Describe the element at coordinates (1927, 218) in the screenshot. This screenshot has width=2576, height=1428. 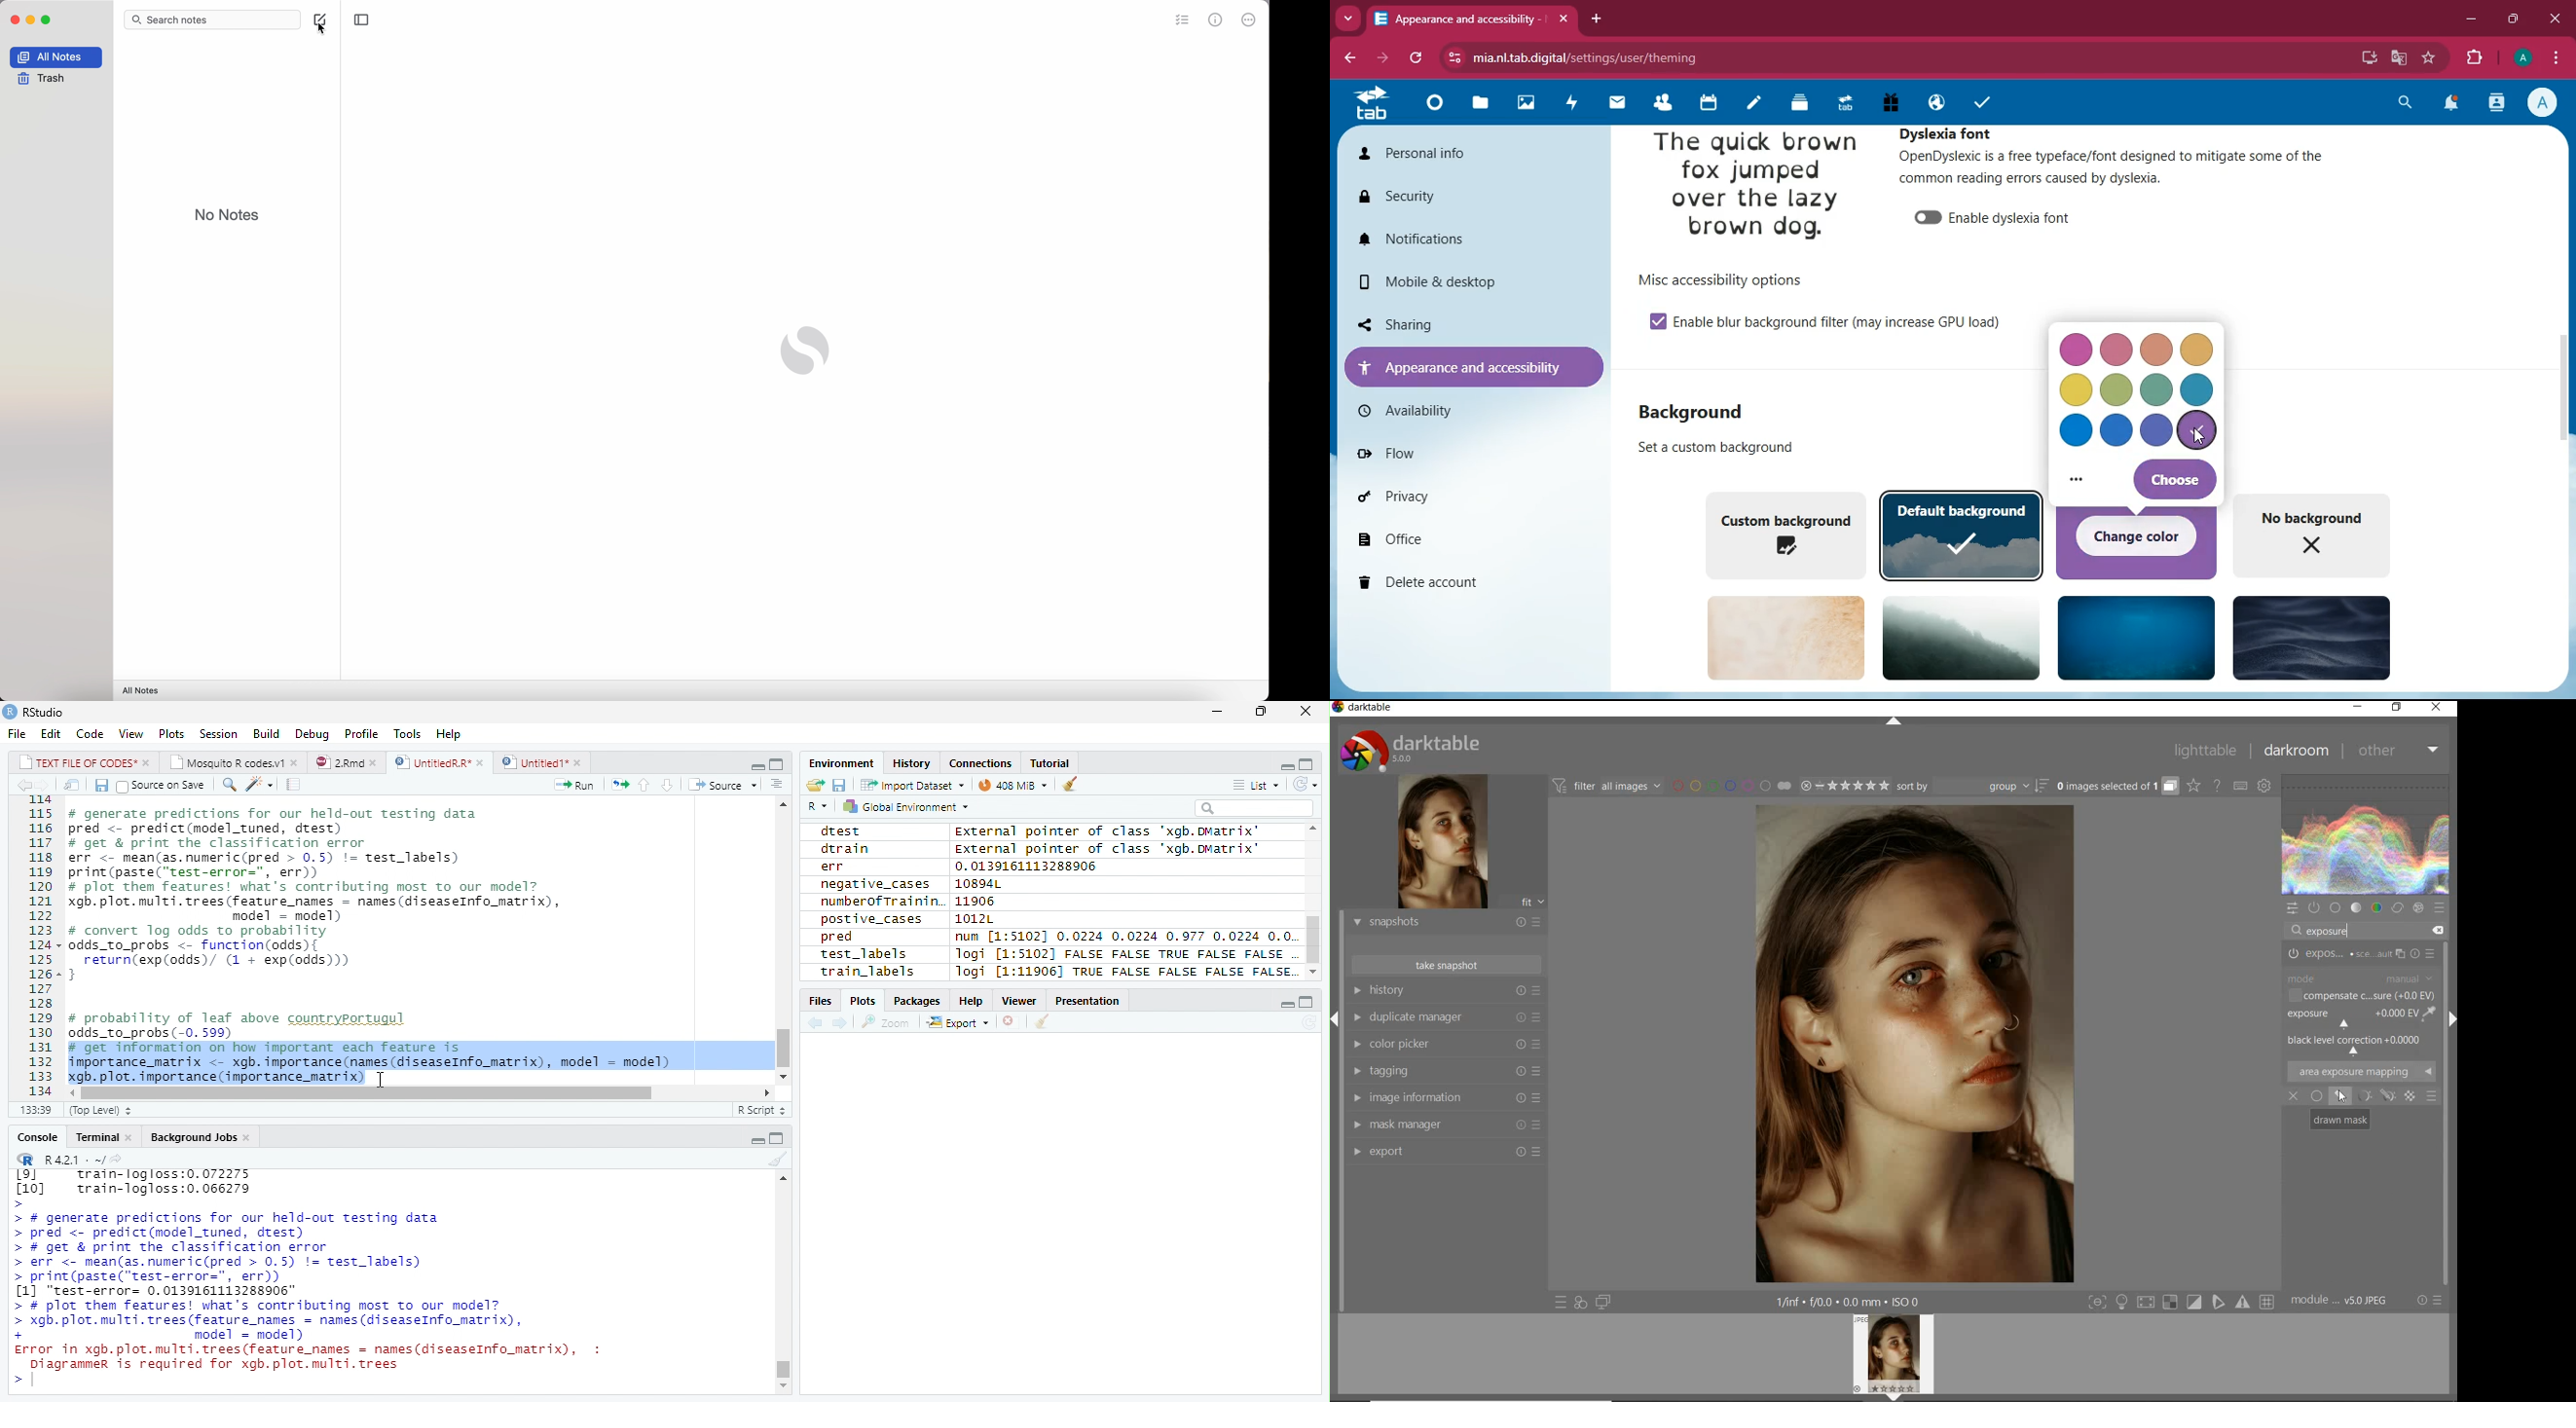
I see `enable` at that location.